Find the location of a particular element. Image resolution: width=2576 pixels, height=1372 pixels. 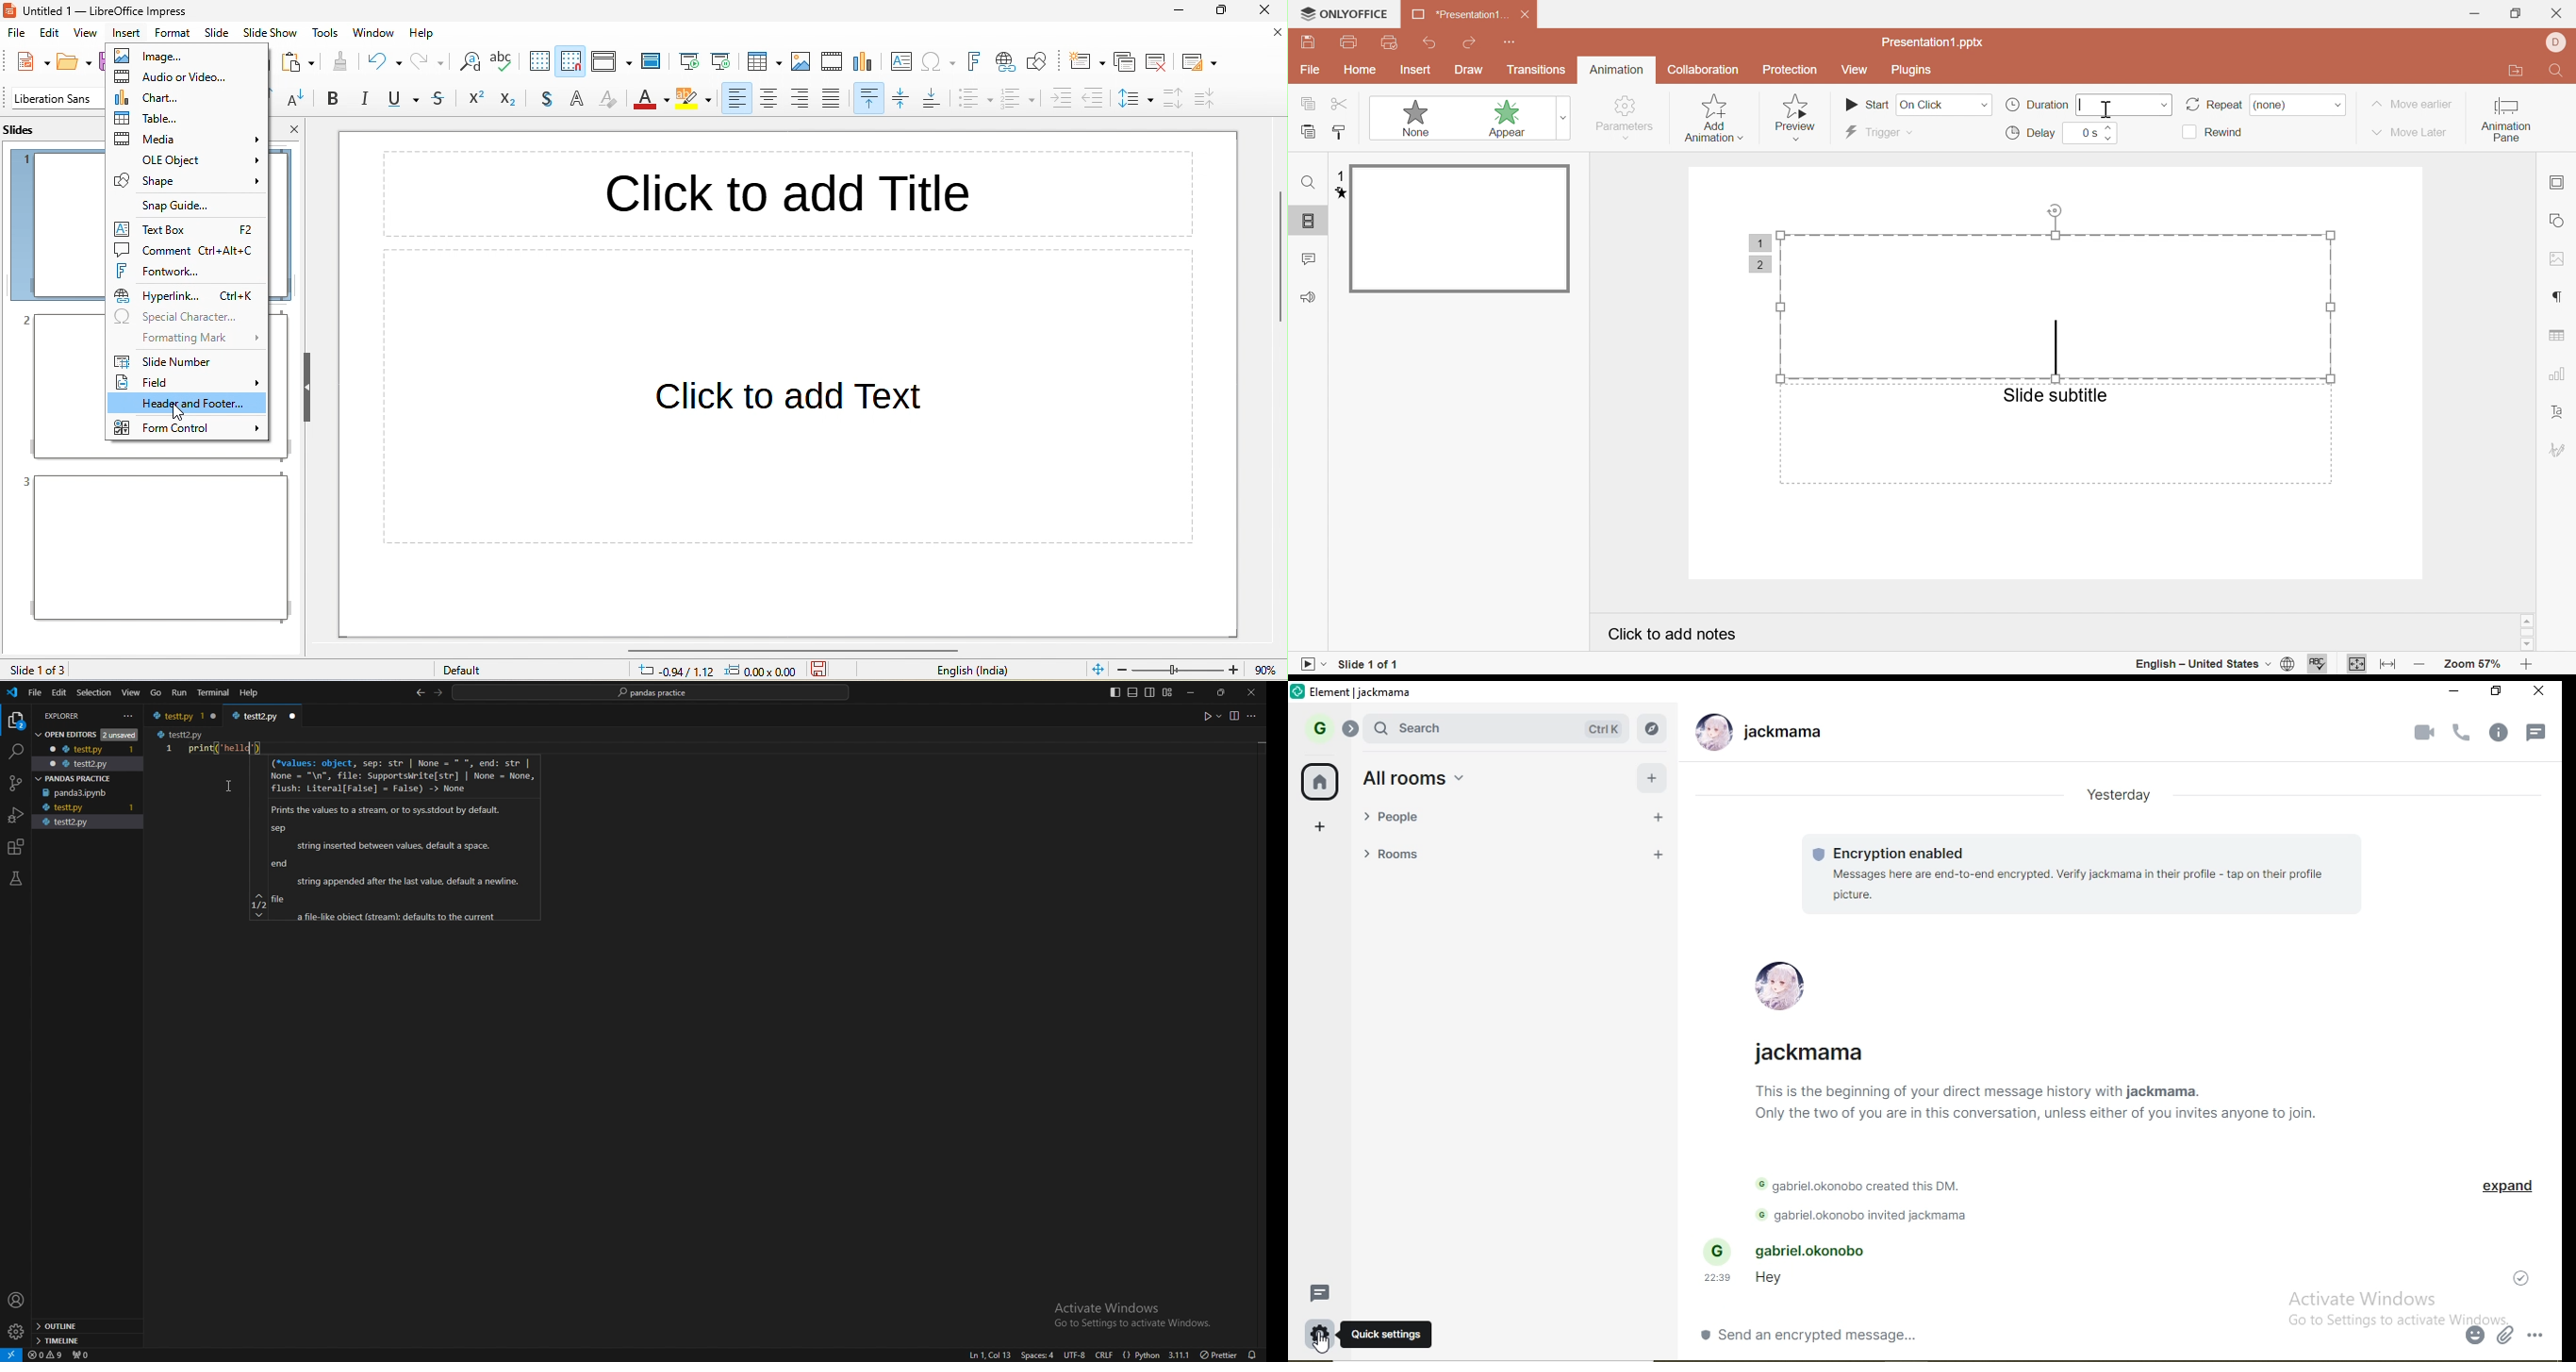

customize quick access toolbar is located at coordinates (1509, 42).